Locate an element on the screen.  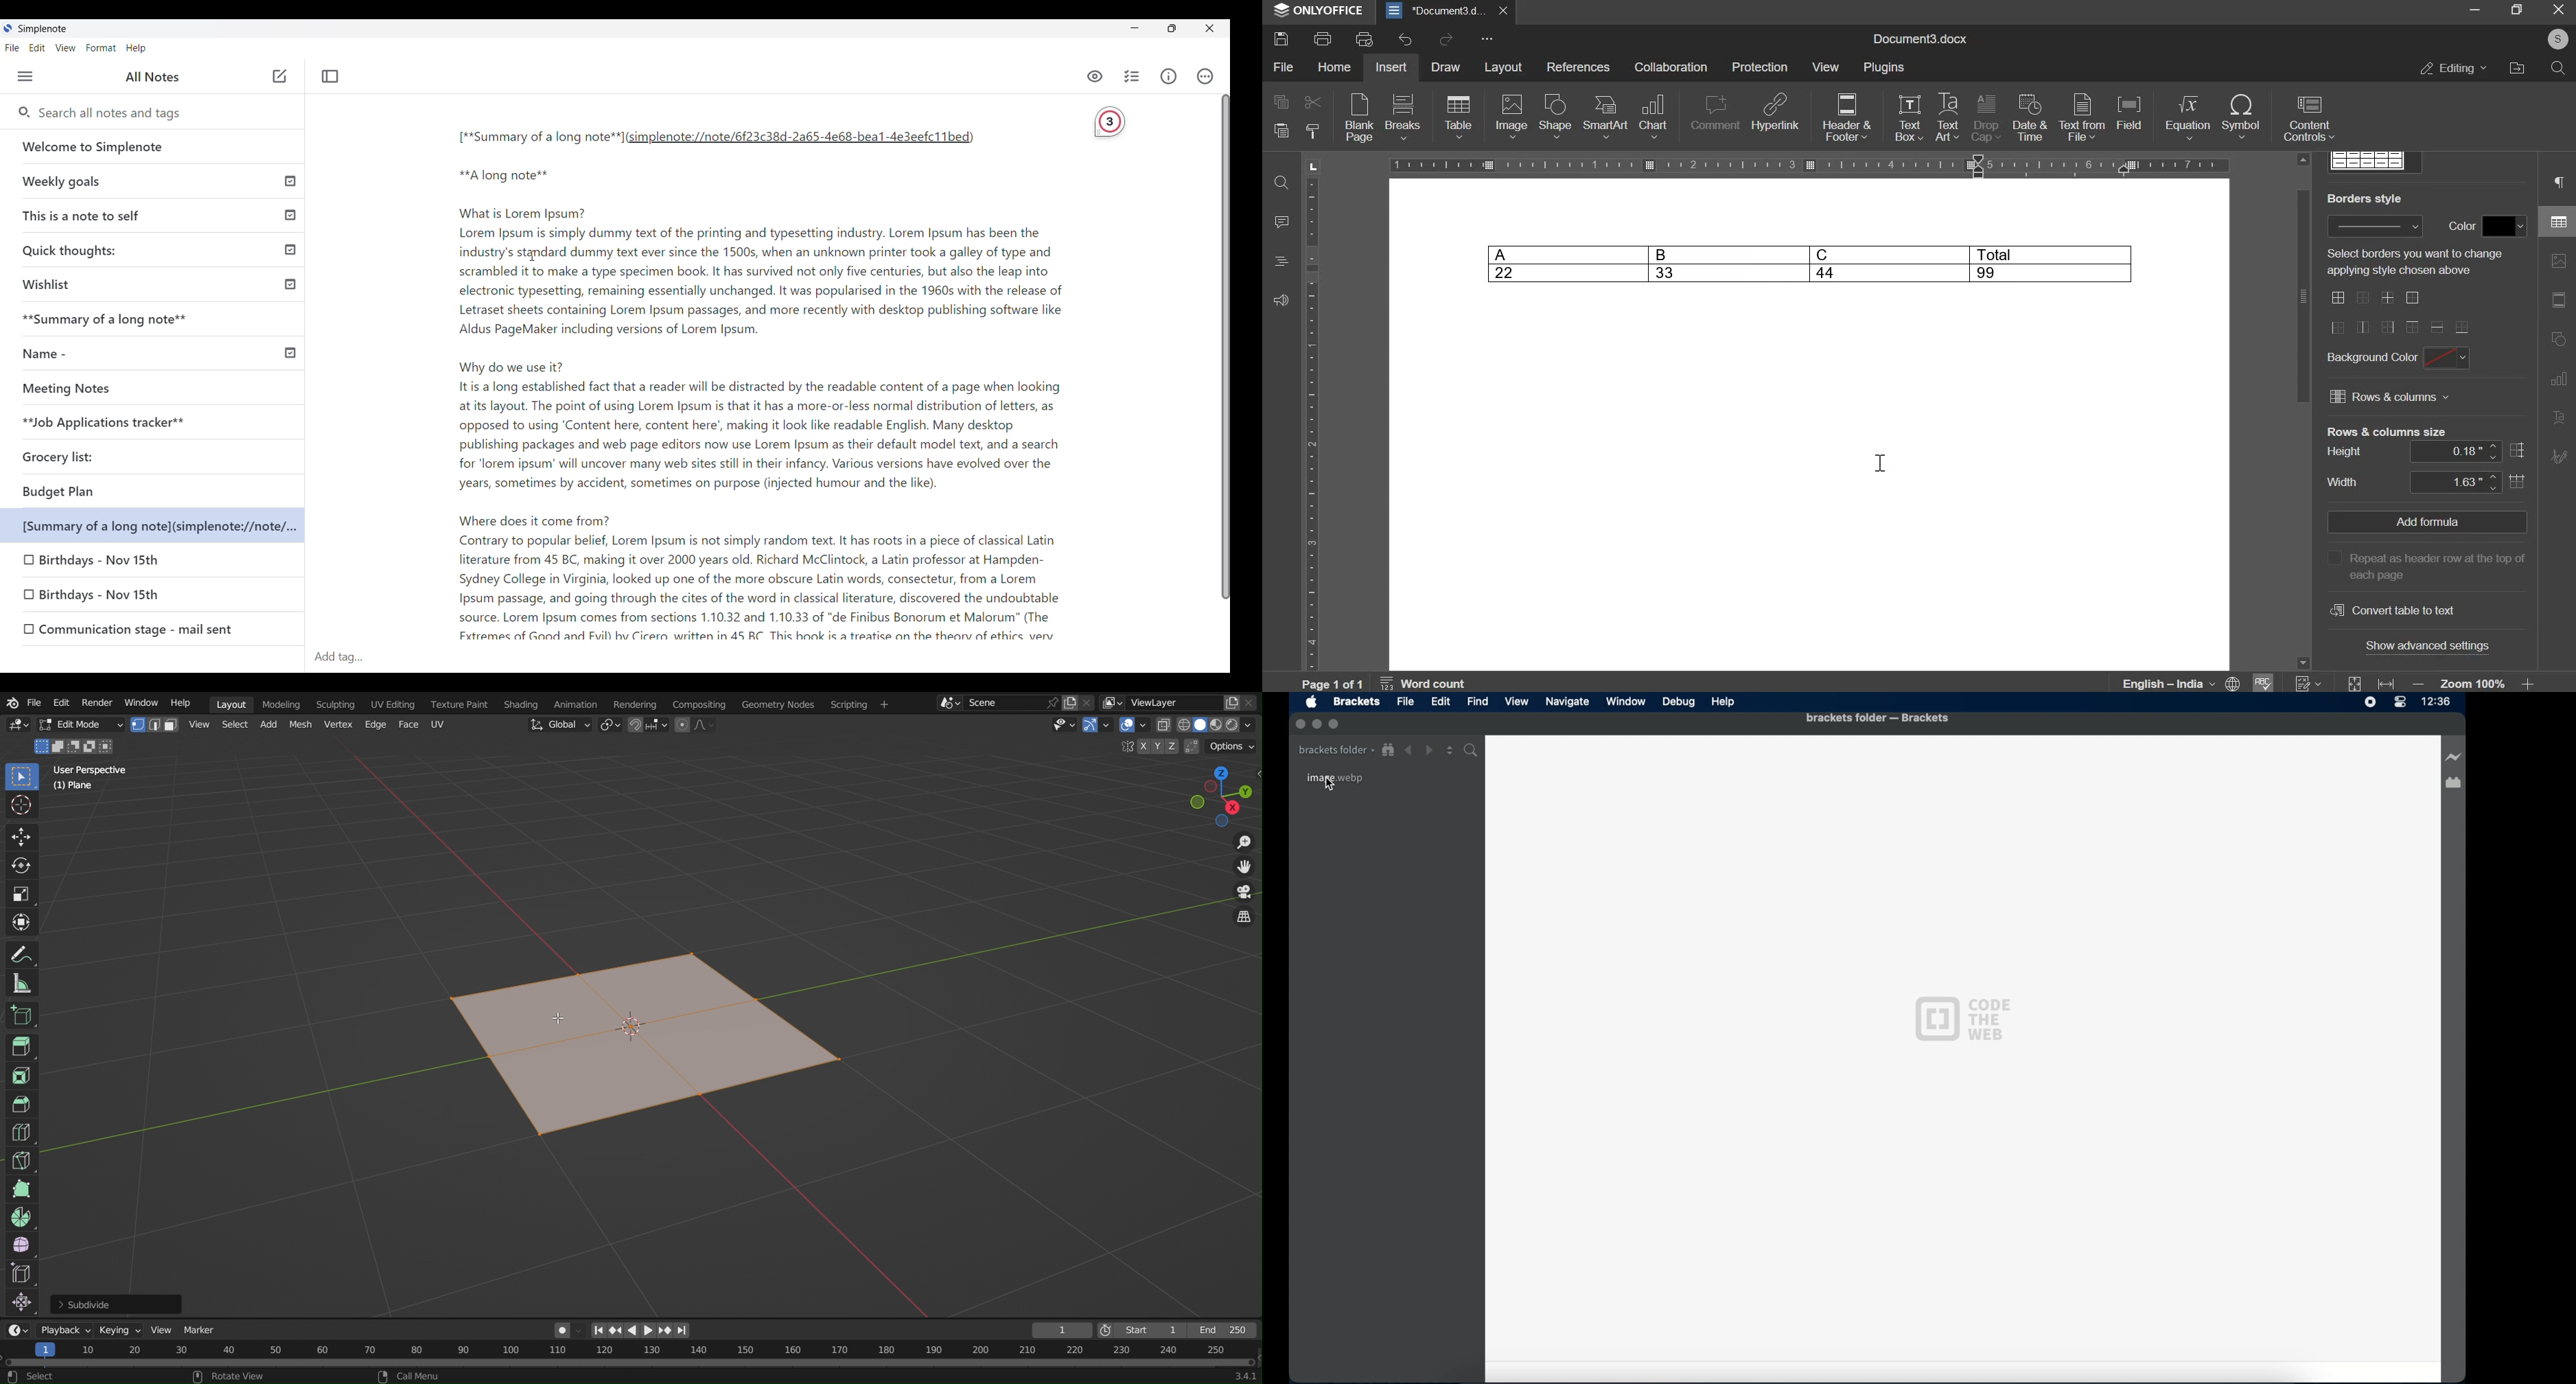
border options is located at coordinates (2400, 313).